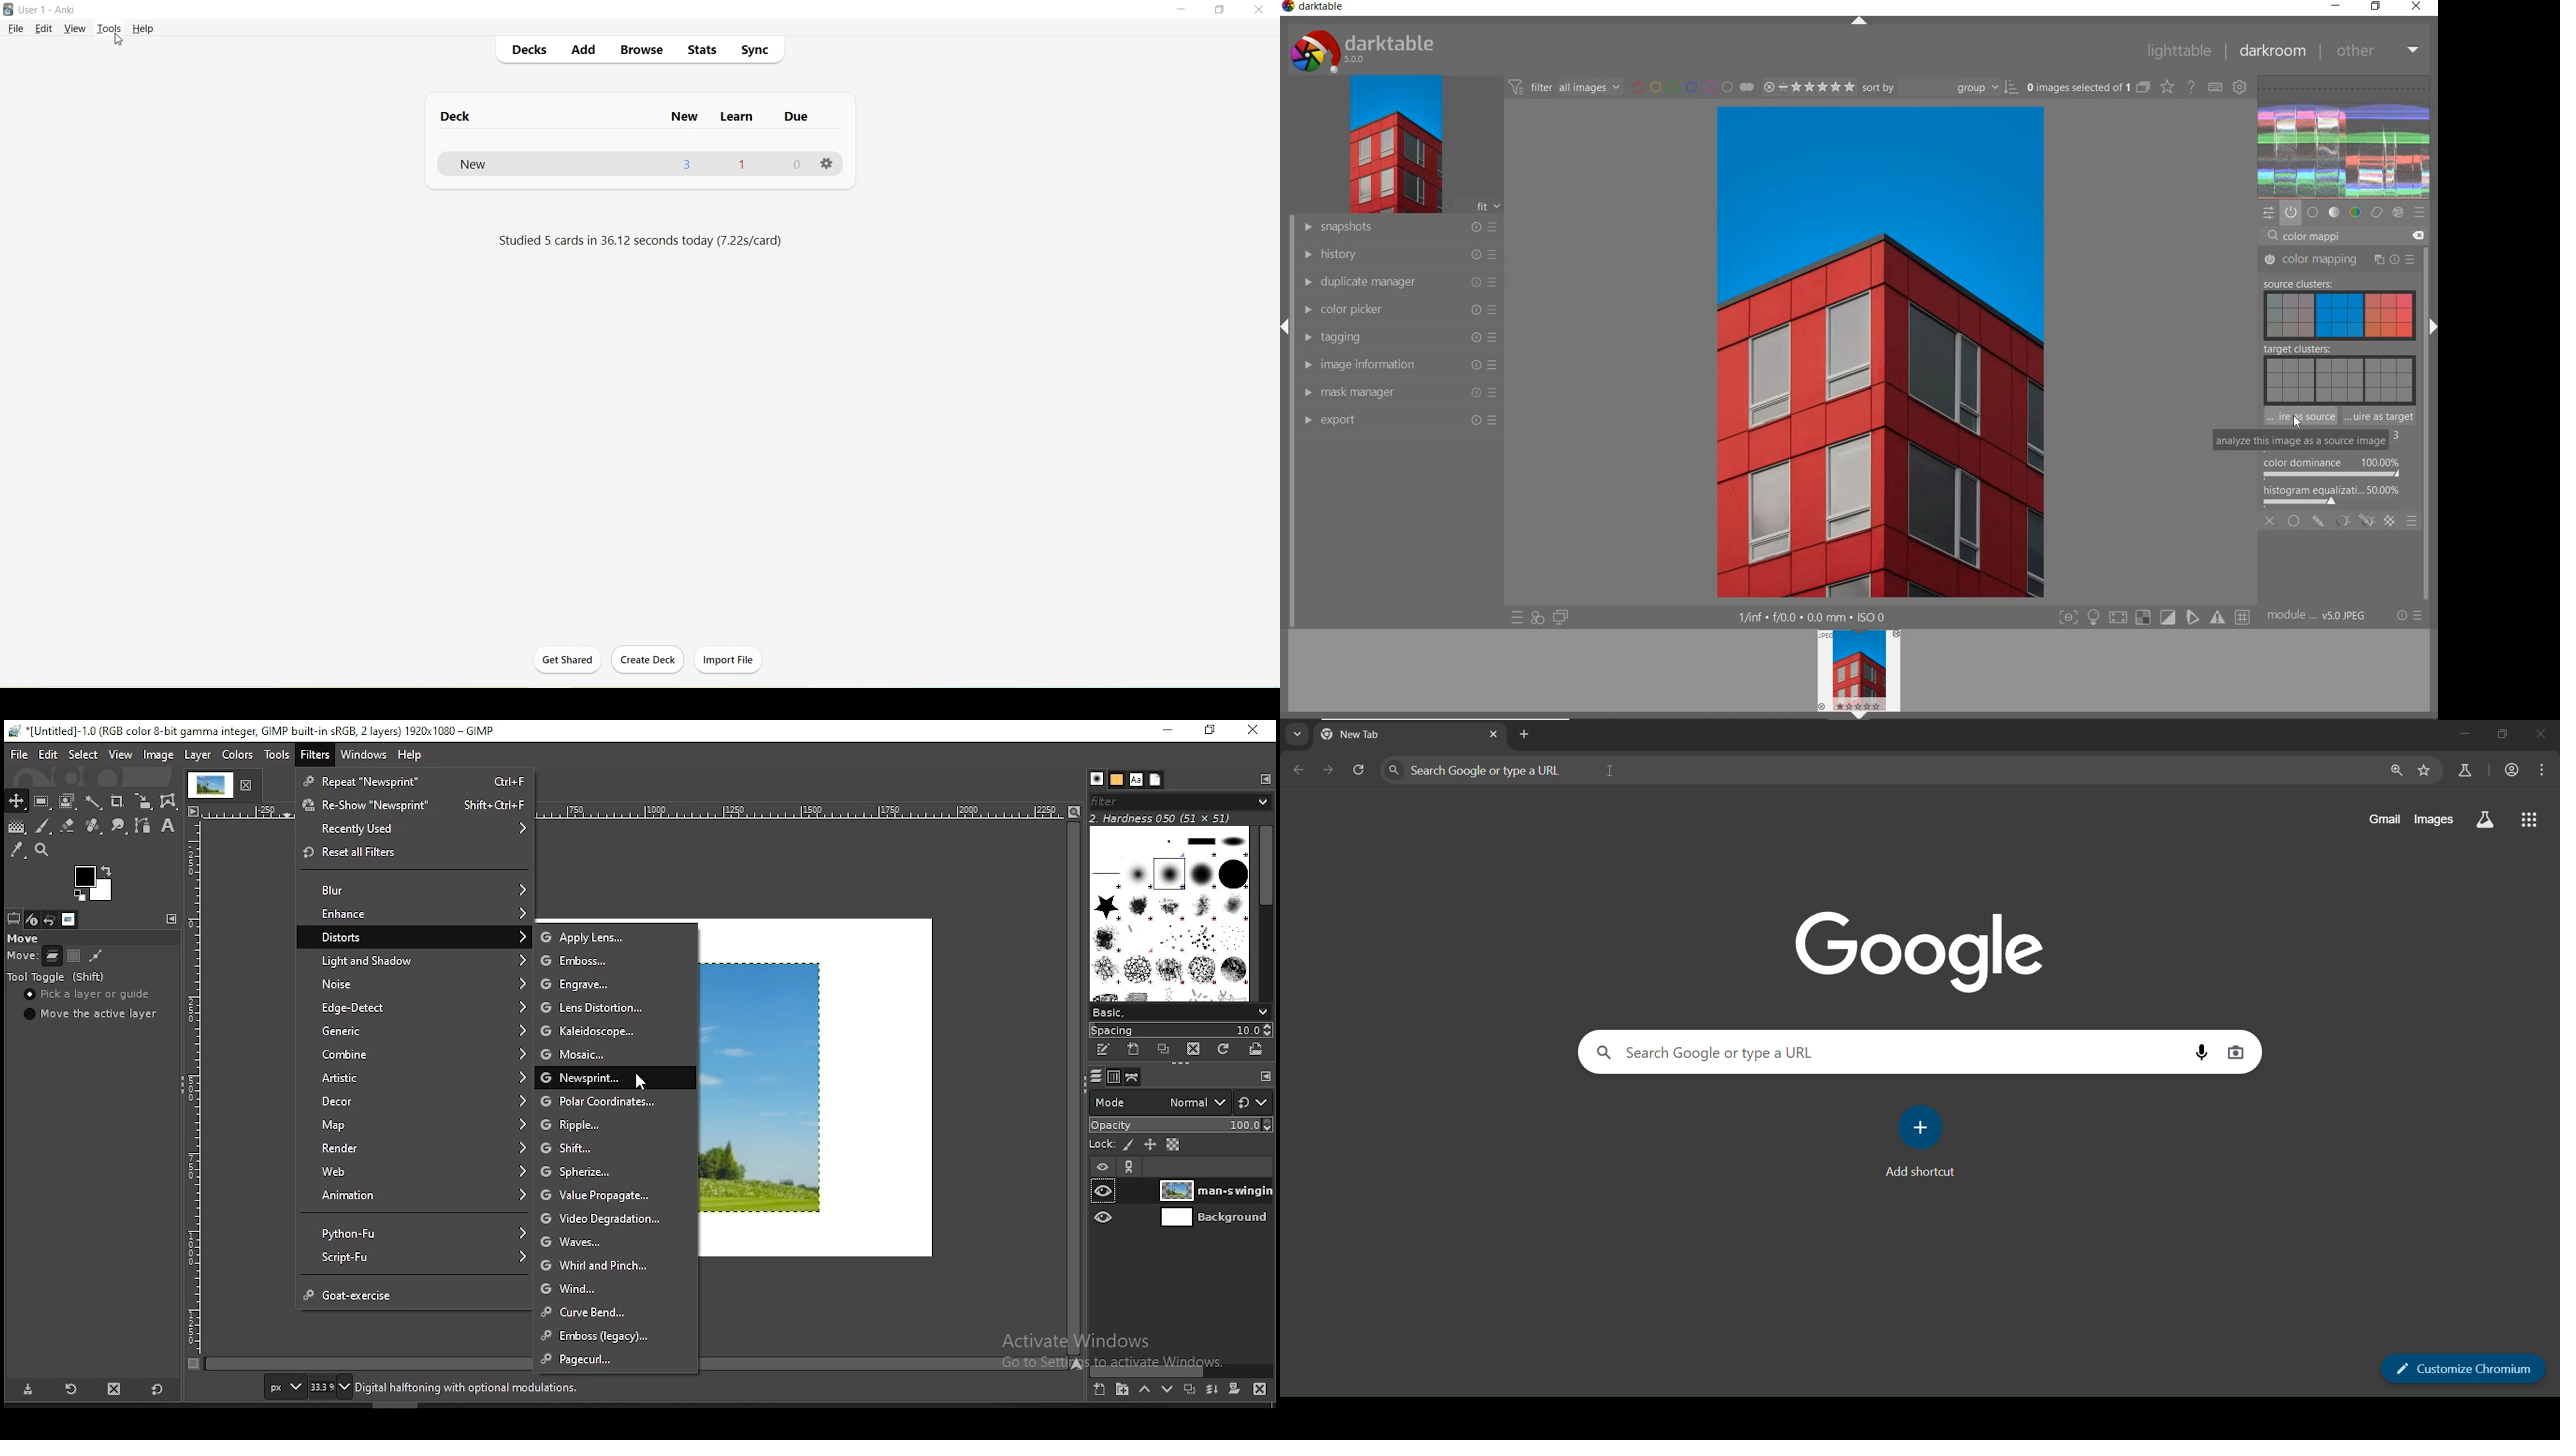 The width and height of the screenshot is (2576, 1456). What do you see at coordinates (799, 165) in the screenshot?
I see `0` at bounding box center [799, 165].